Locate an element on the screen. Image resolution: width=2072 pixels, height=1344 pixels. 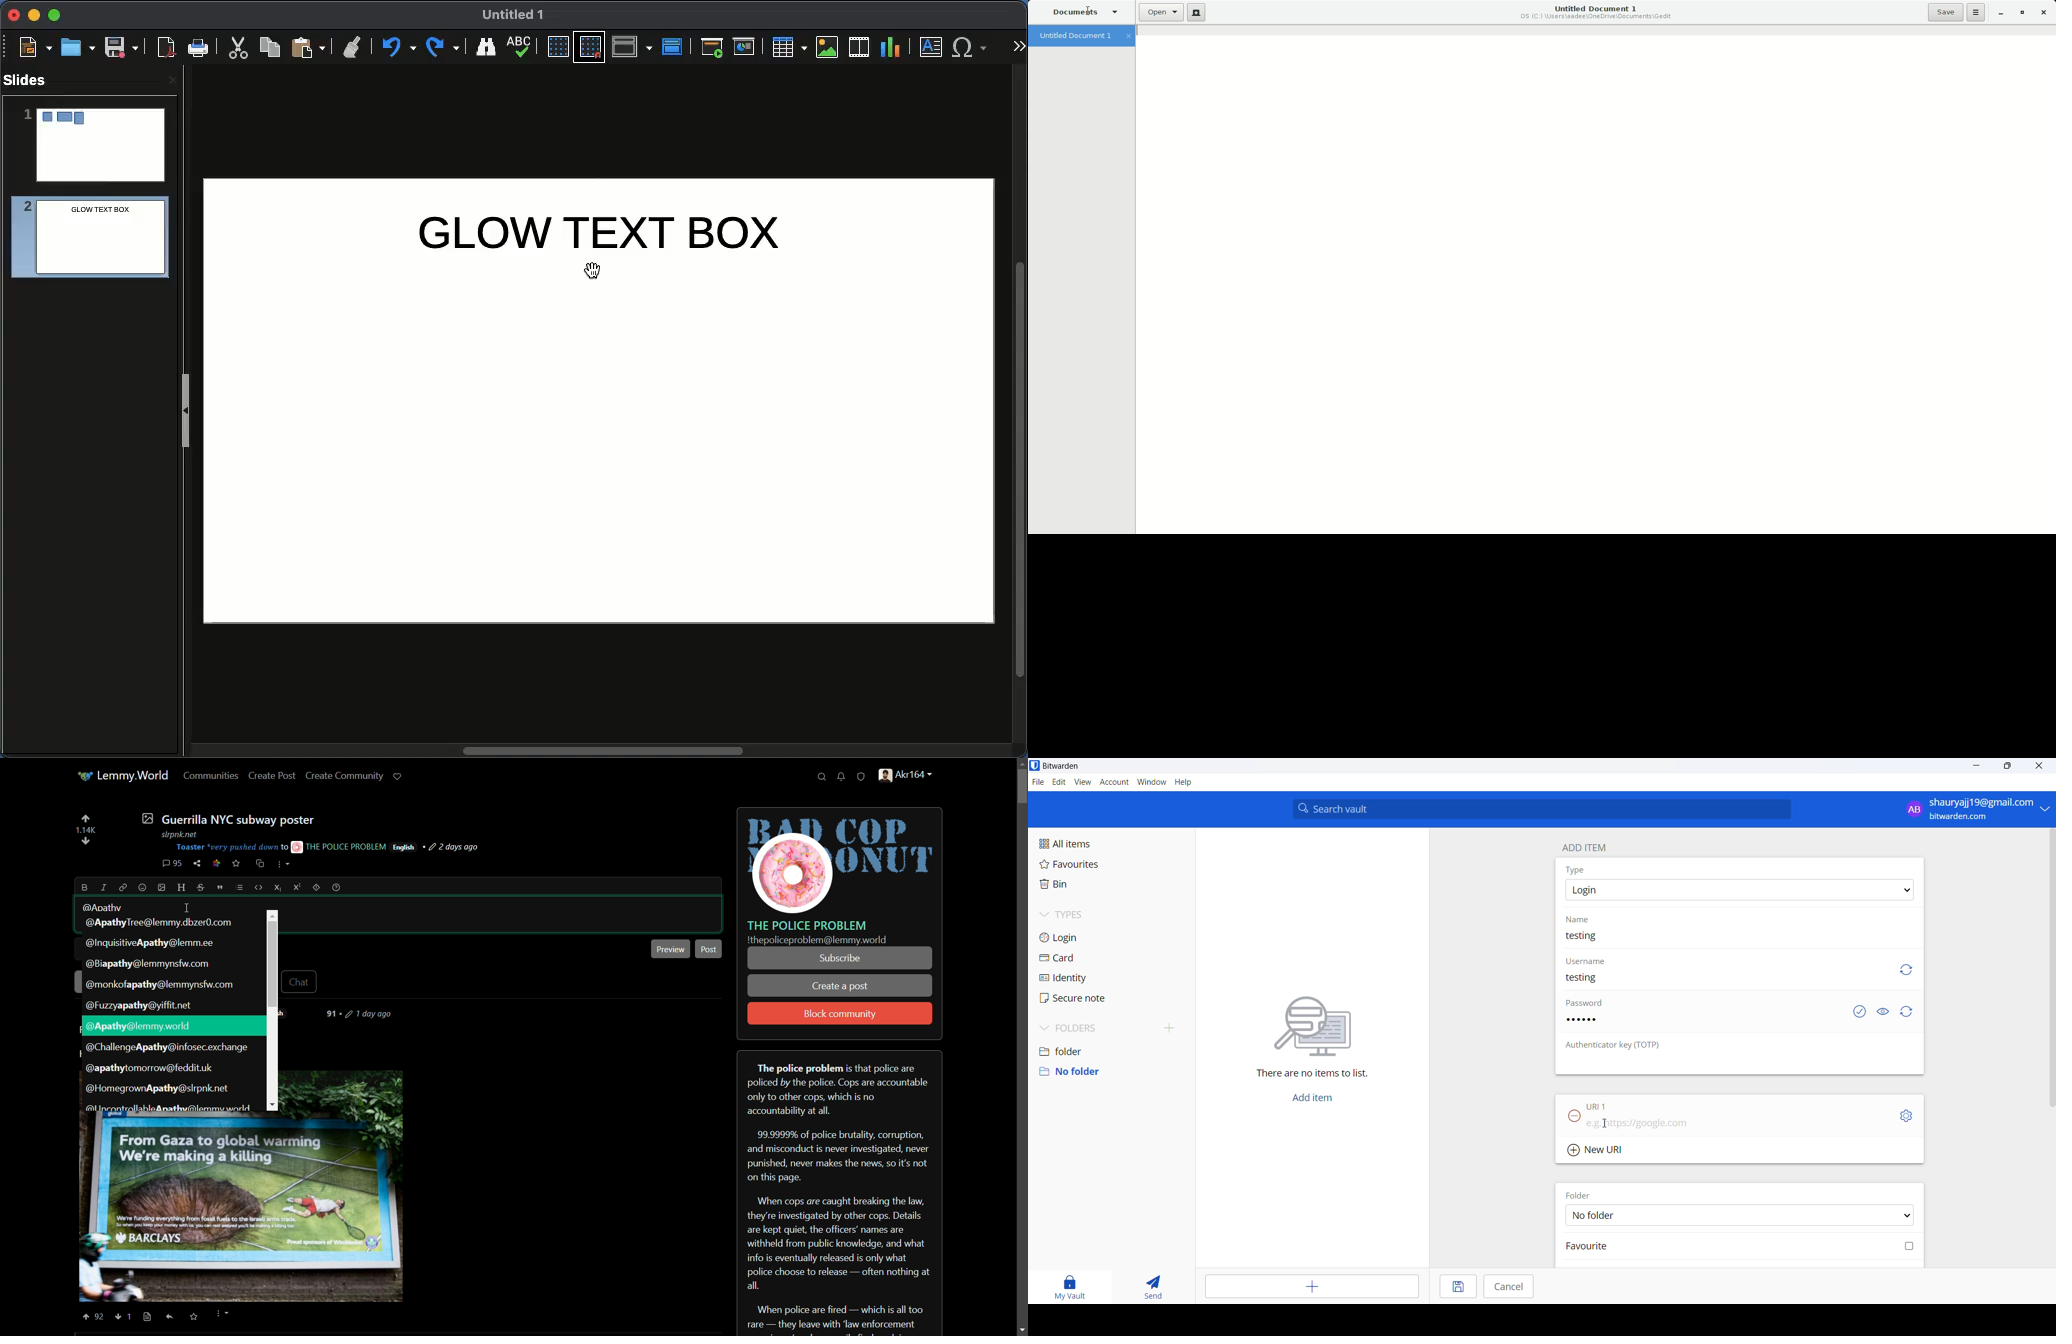
lemmy world  is located at coordinates (124, 776).